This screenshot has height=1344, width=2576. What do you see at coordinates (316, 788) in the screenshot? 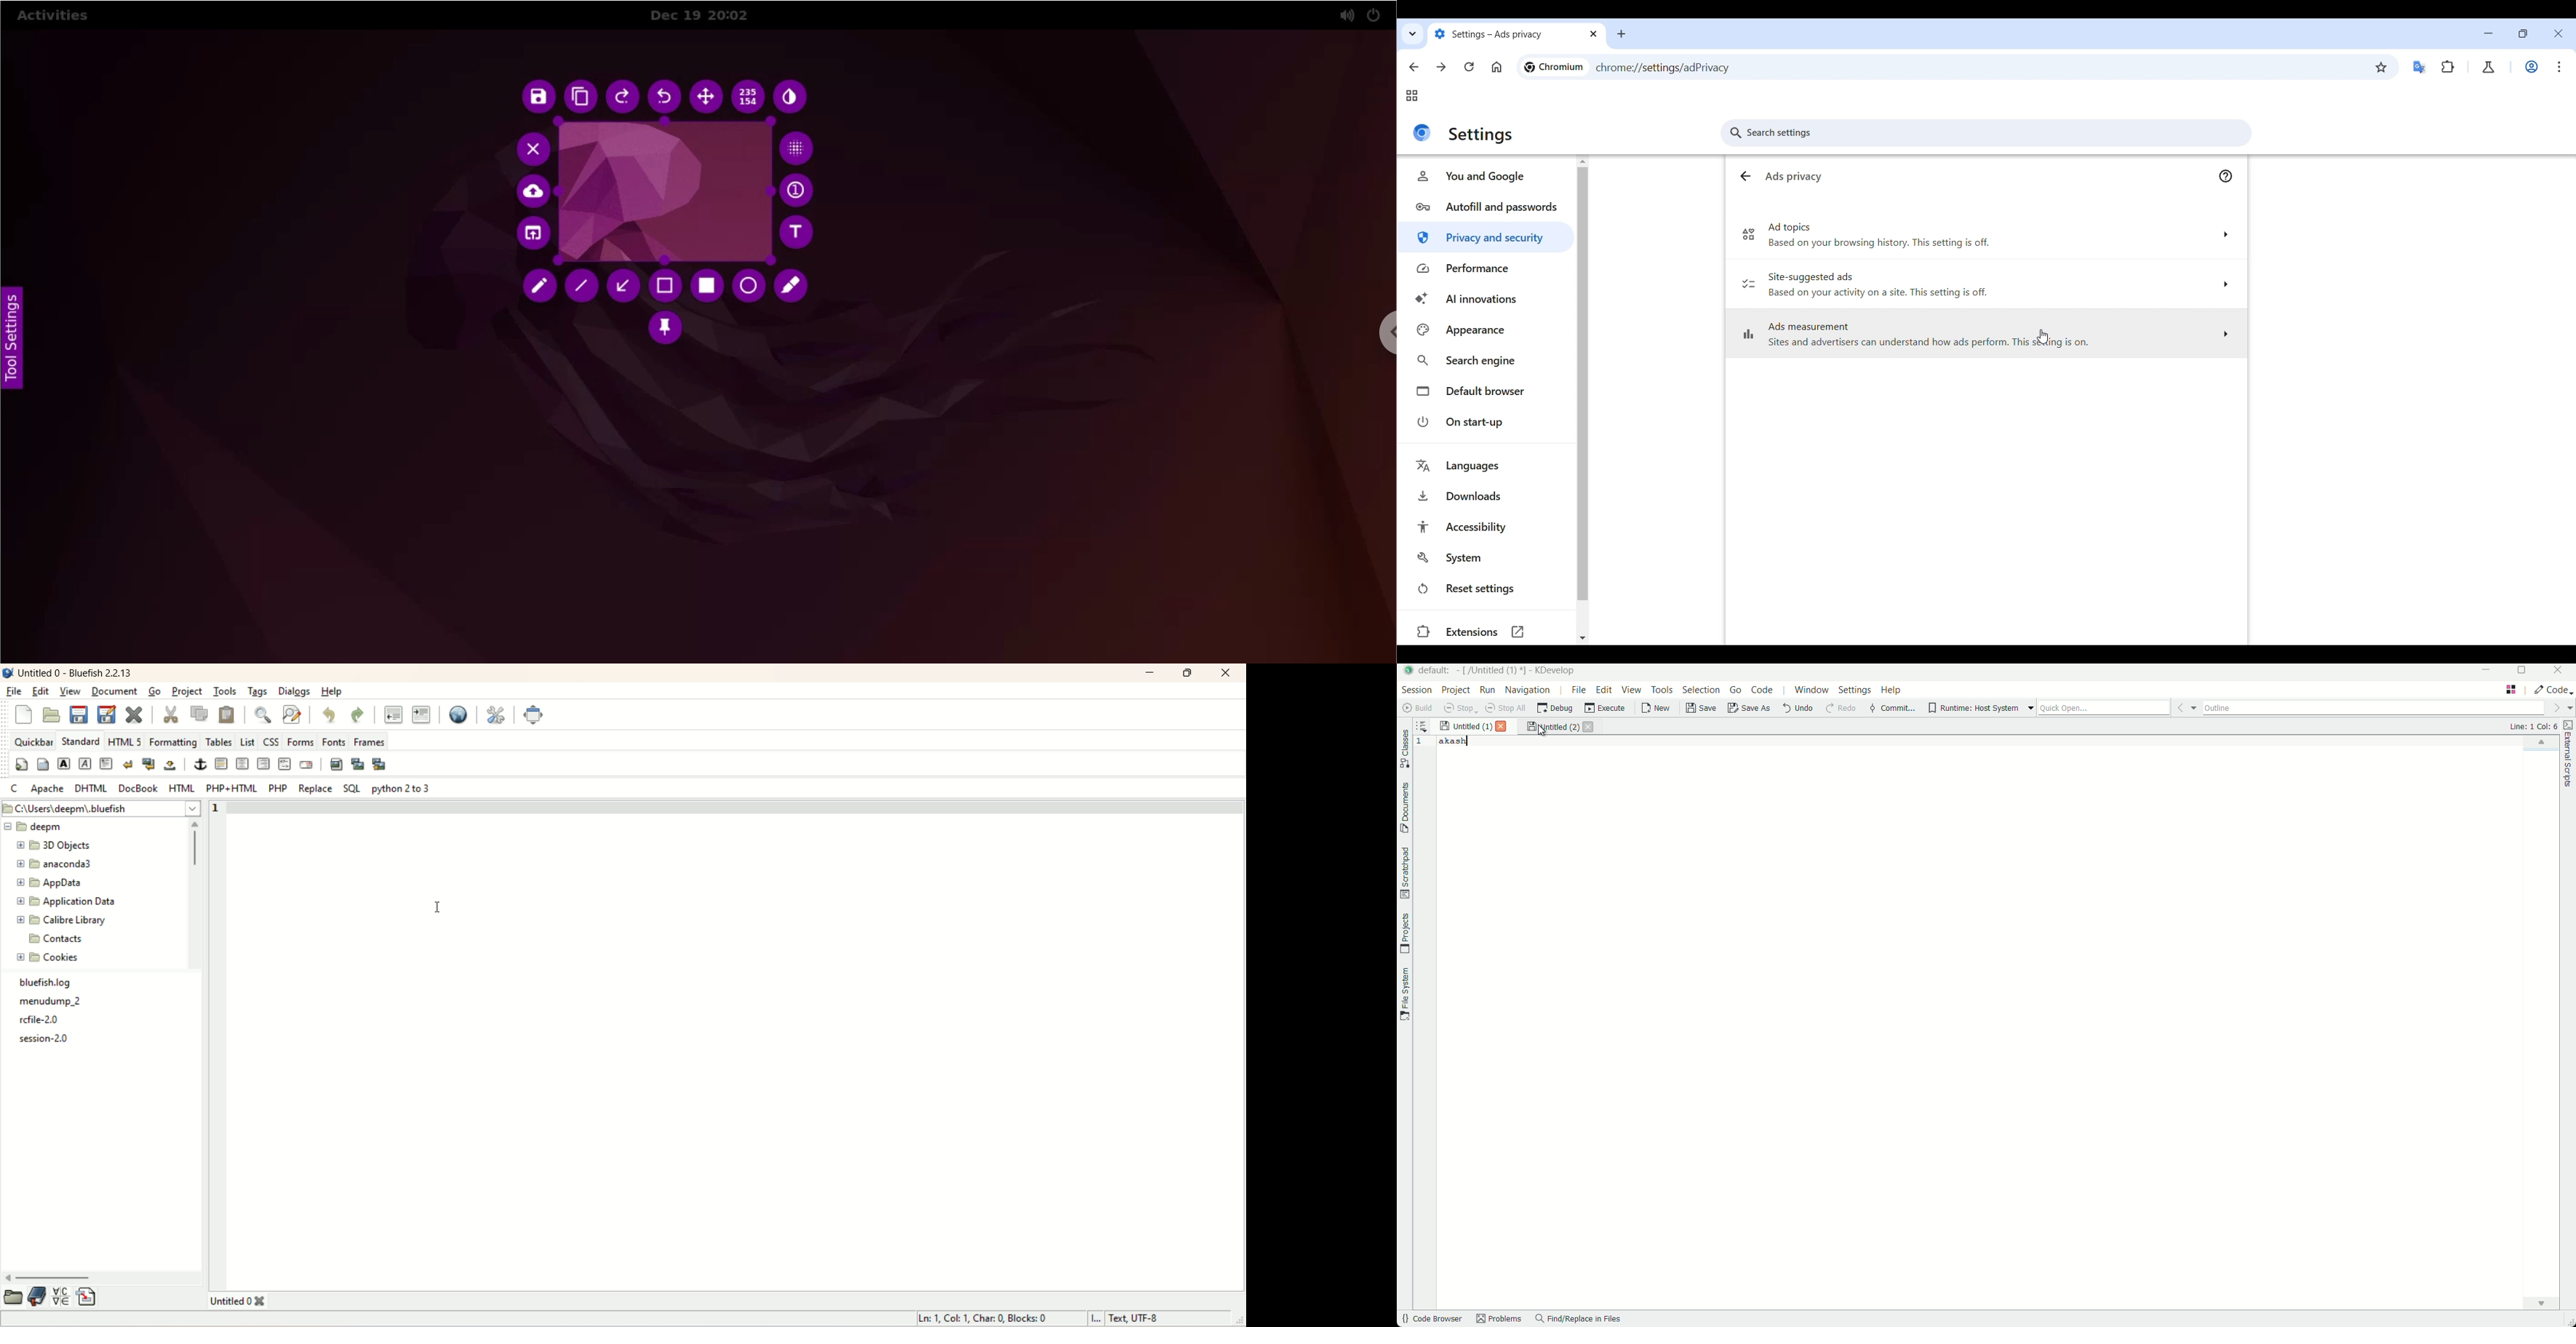
I see `replace` at bounding box center [316, 788].